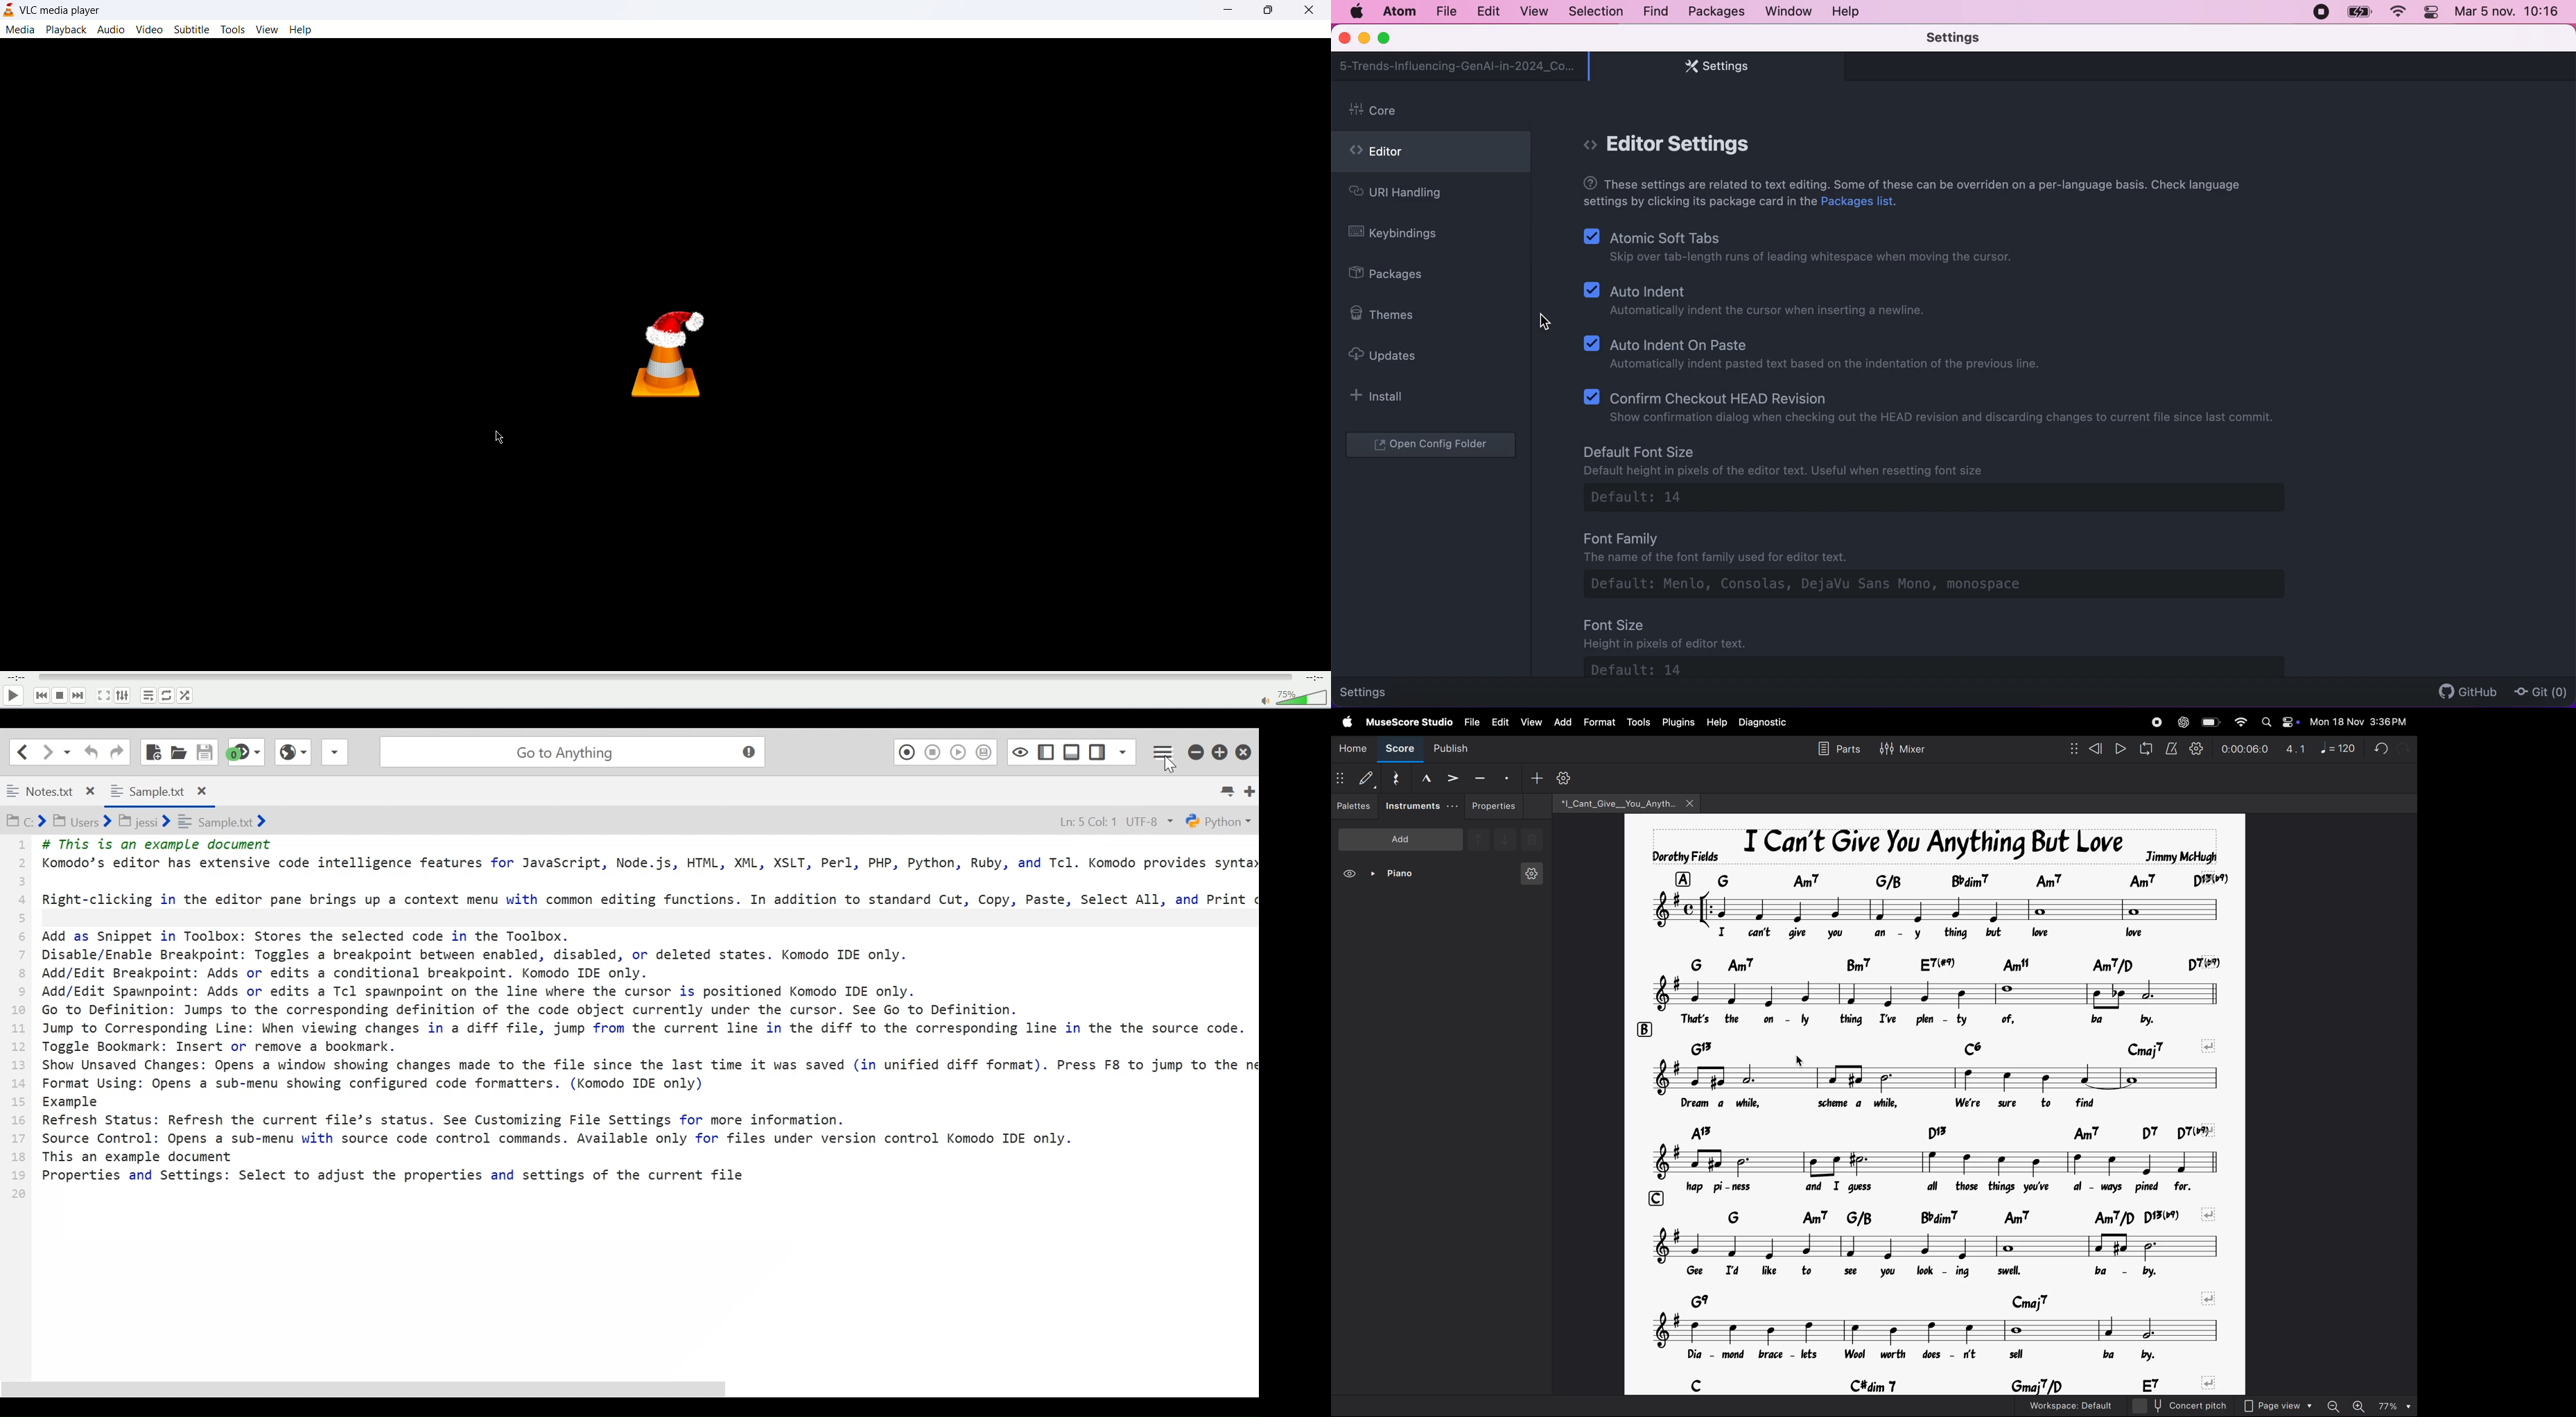 This screenshot has height=1428, width=2576. I want to click on Scroll bar, so click(629, 1386).